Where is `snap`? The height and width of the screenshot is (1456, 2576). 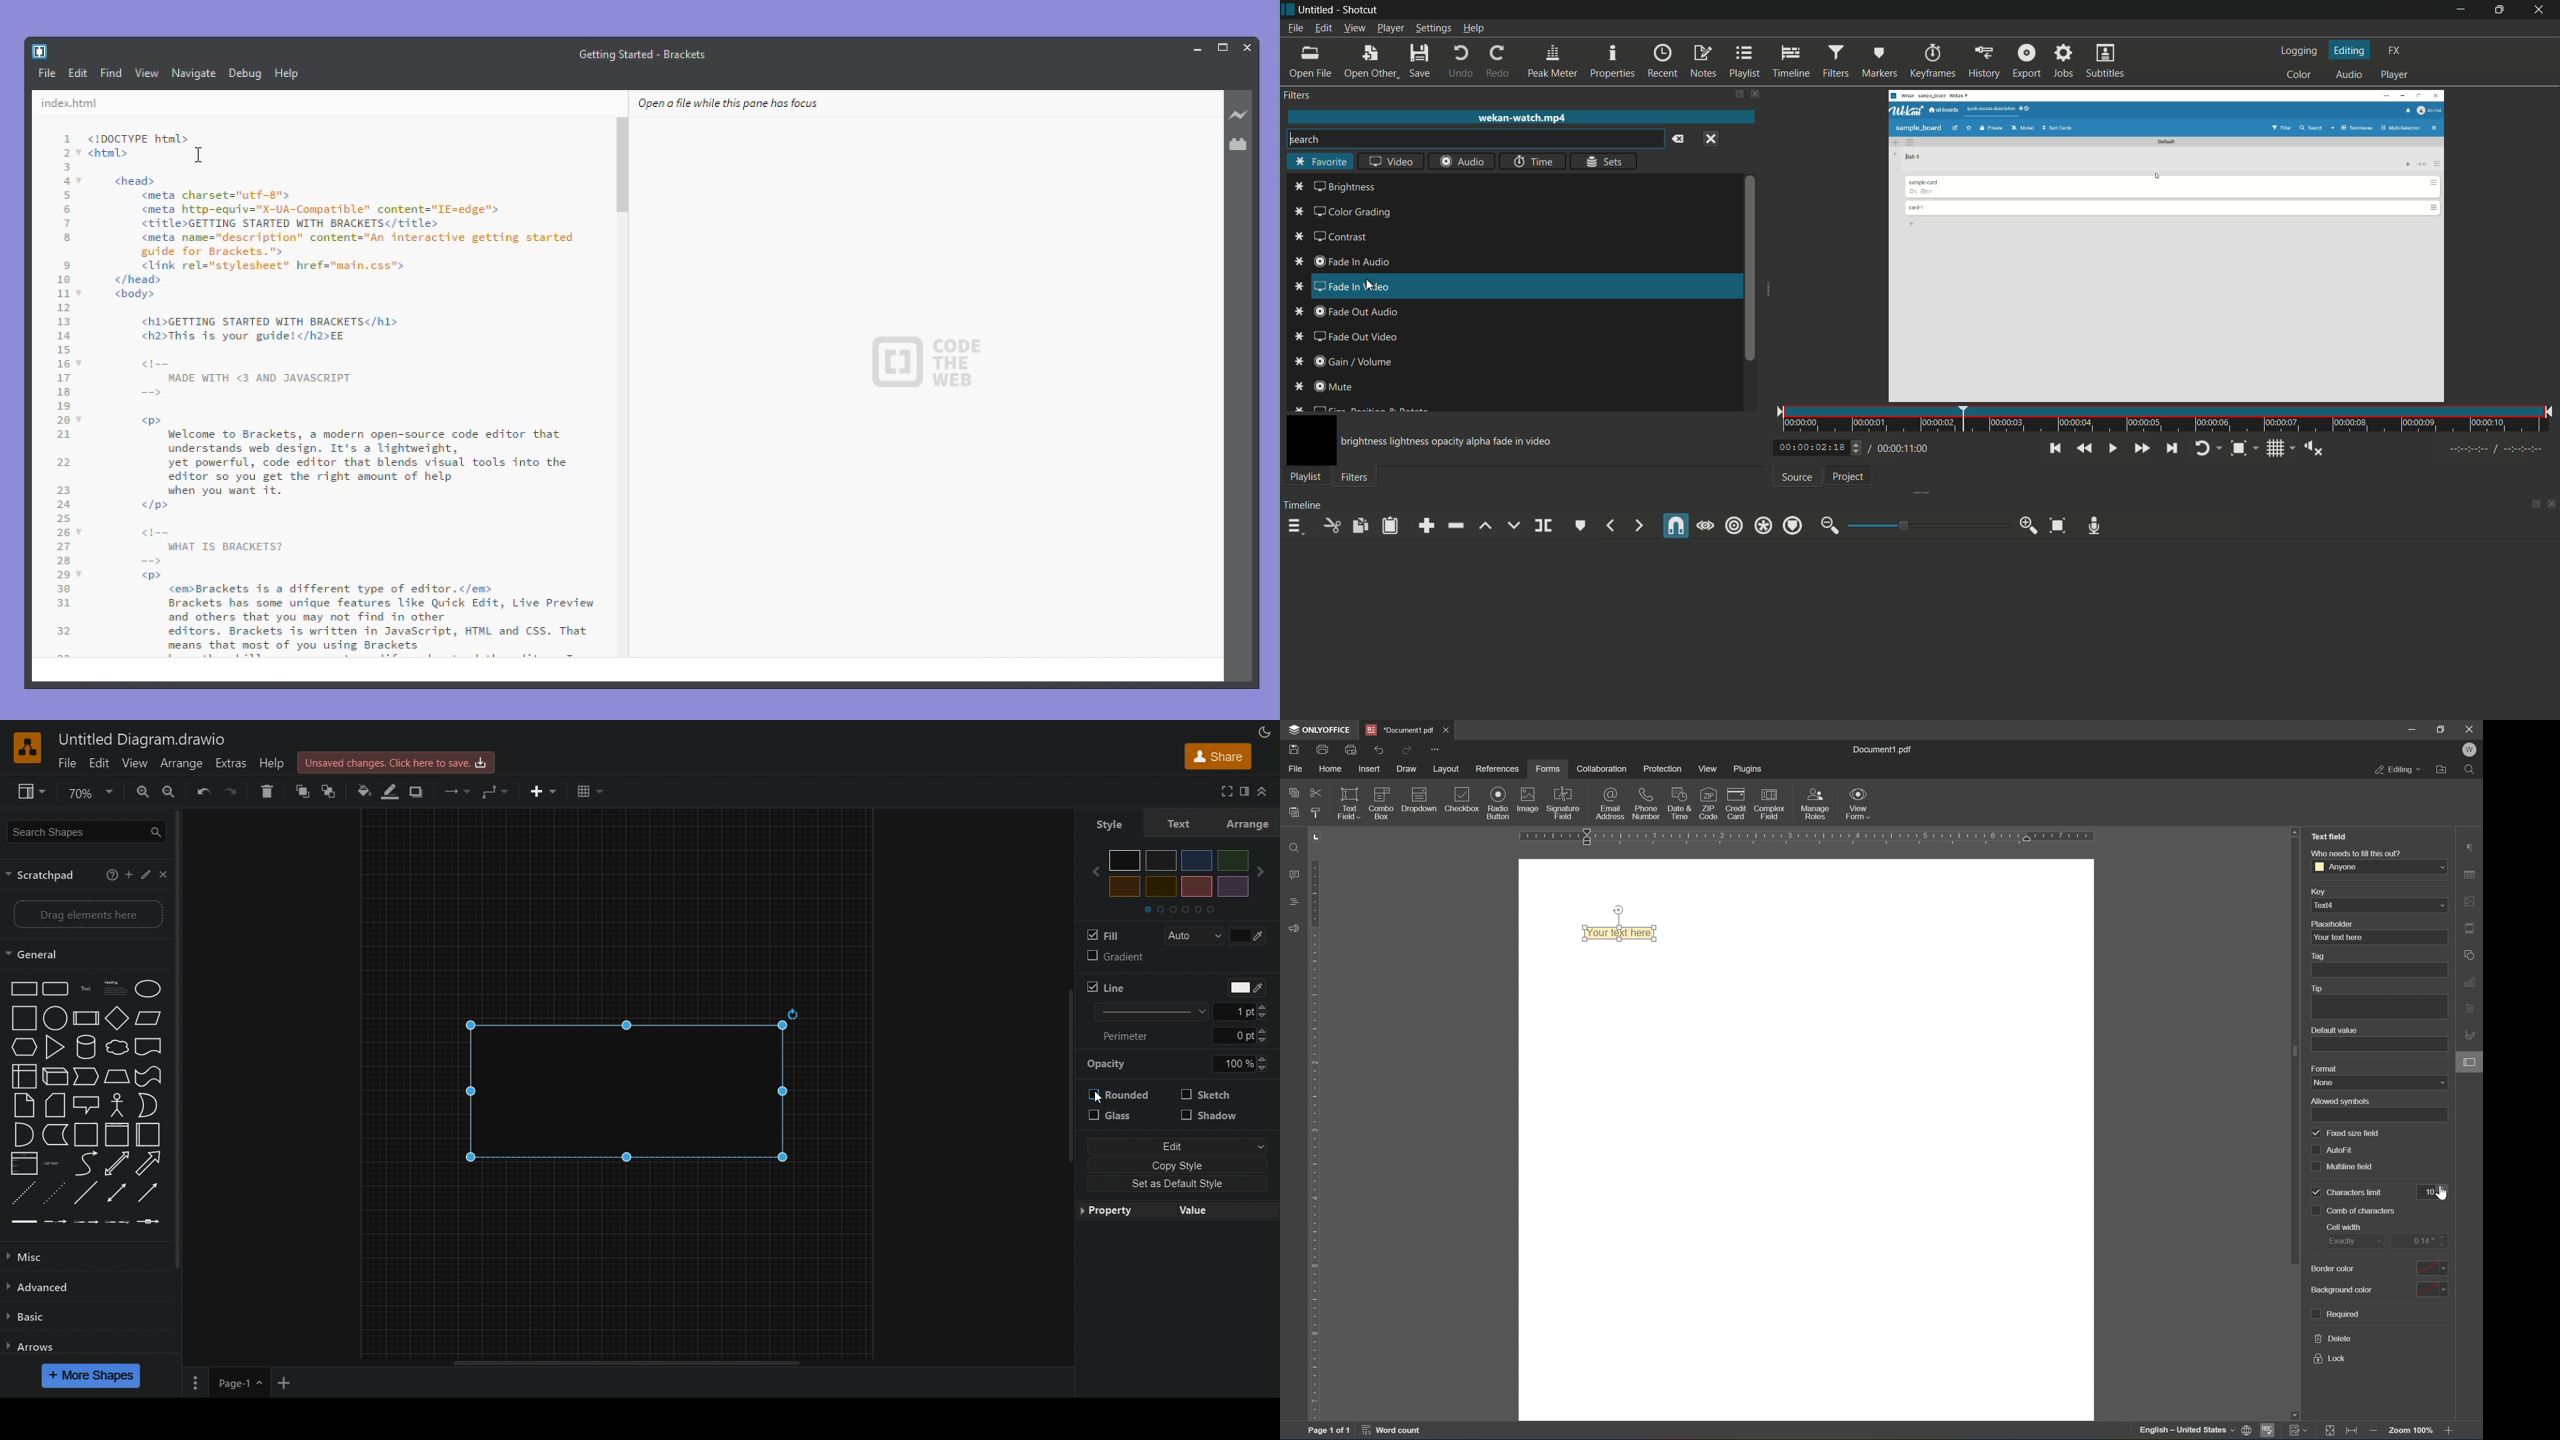 snap is located at coordinates (1677, 525).